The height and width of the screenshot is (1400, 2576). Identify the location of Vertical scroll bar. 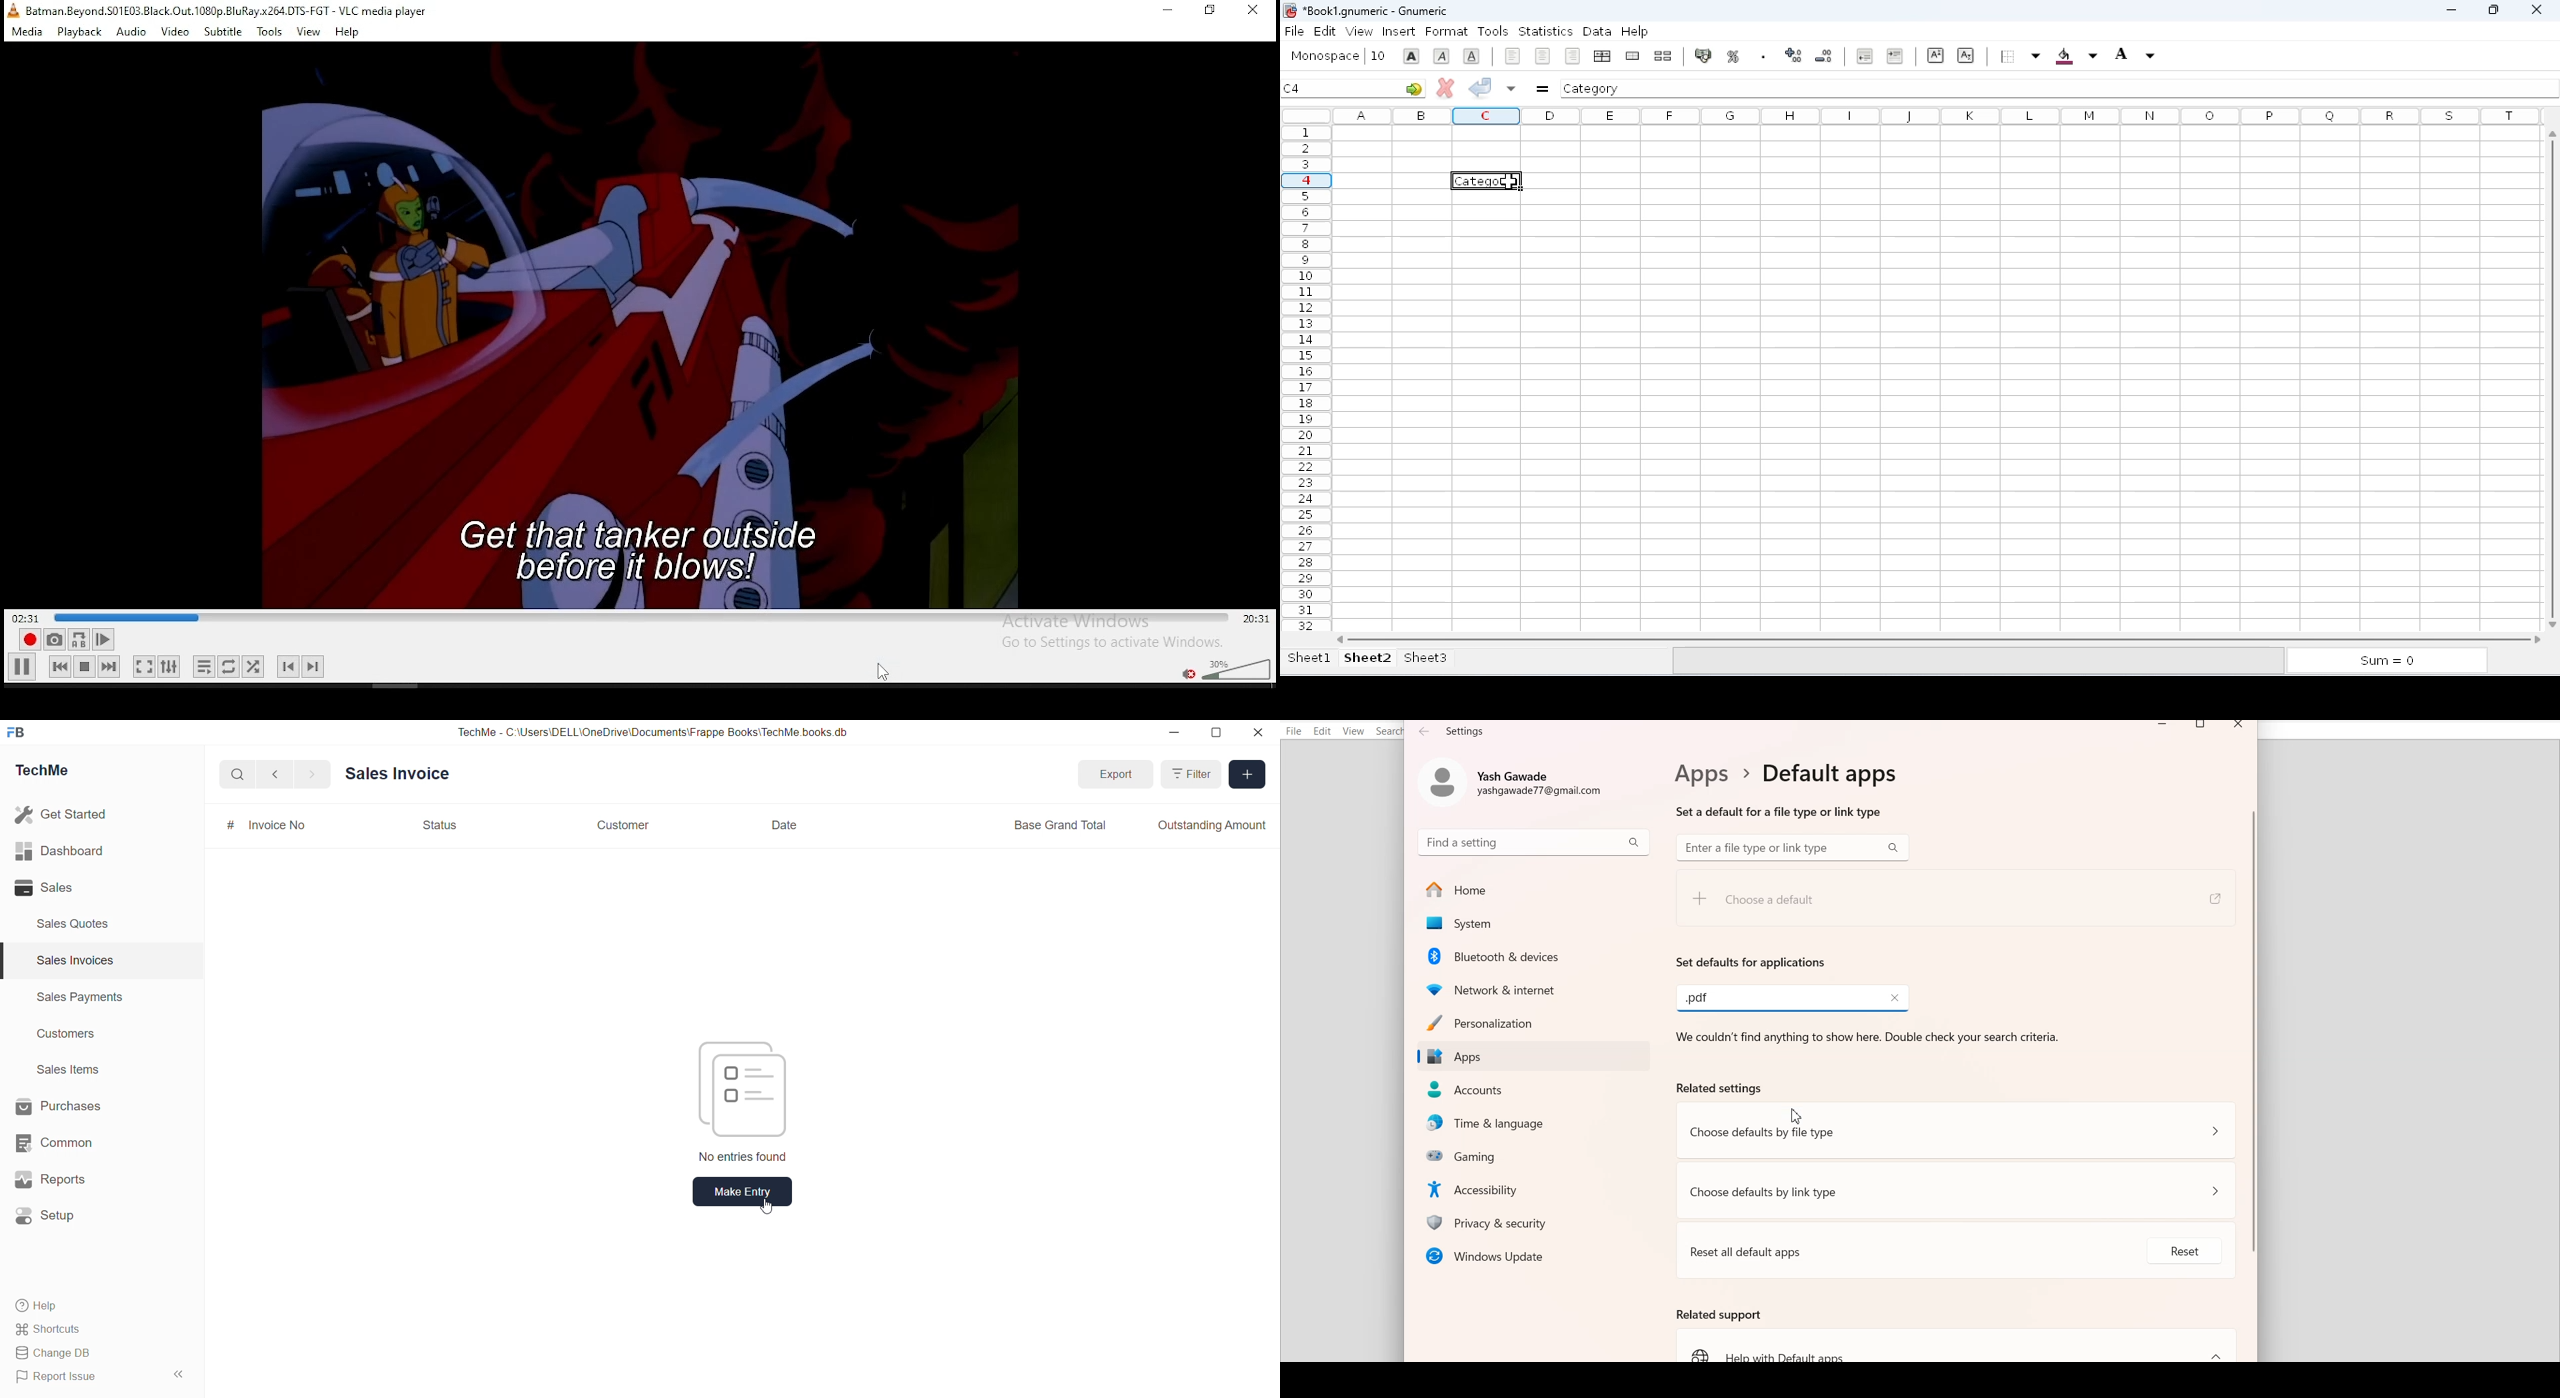
(2253, 1051).